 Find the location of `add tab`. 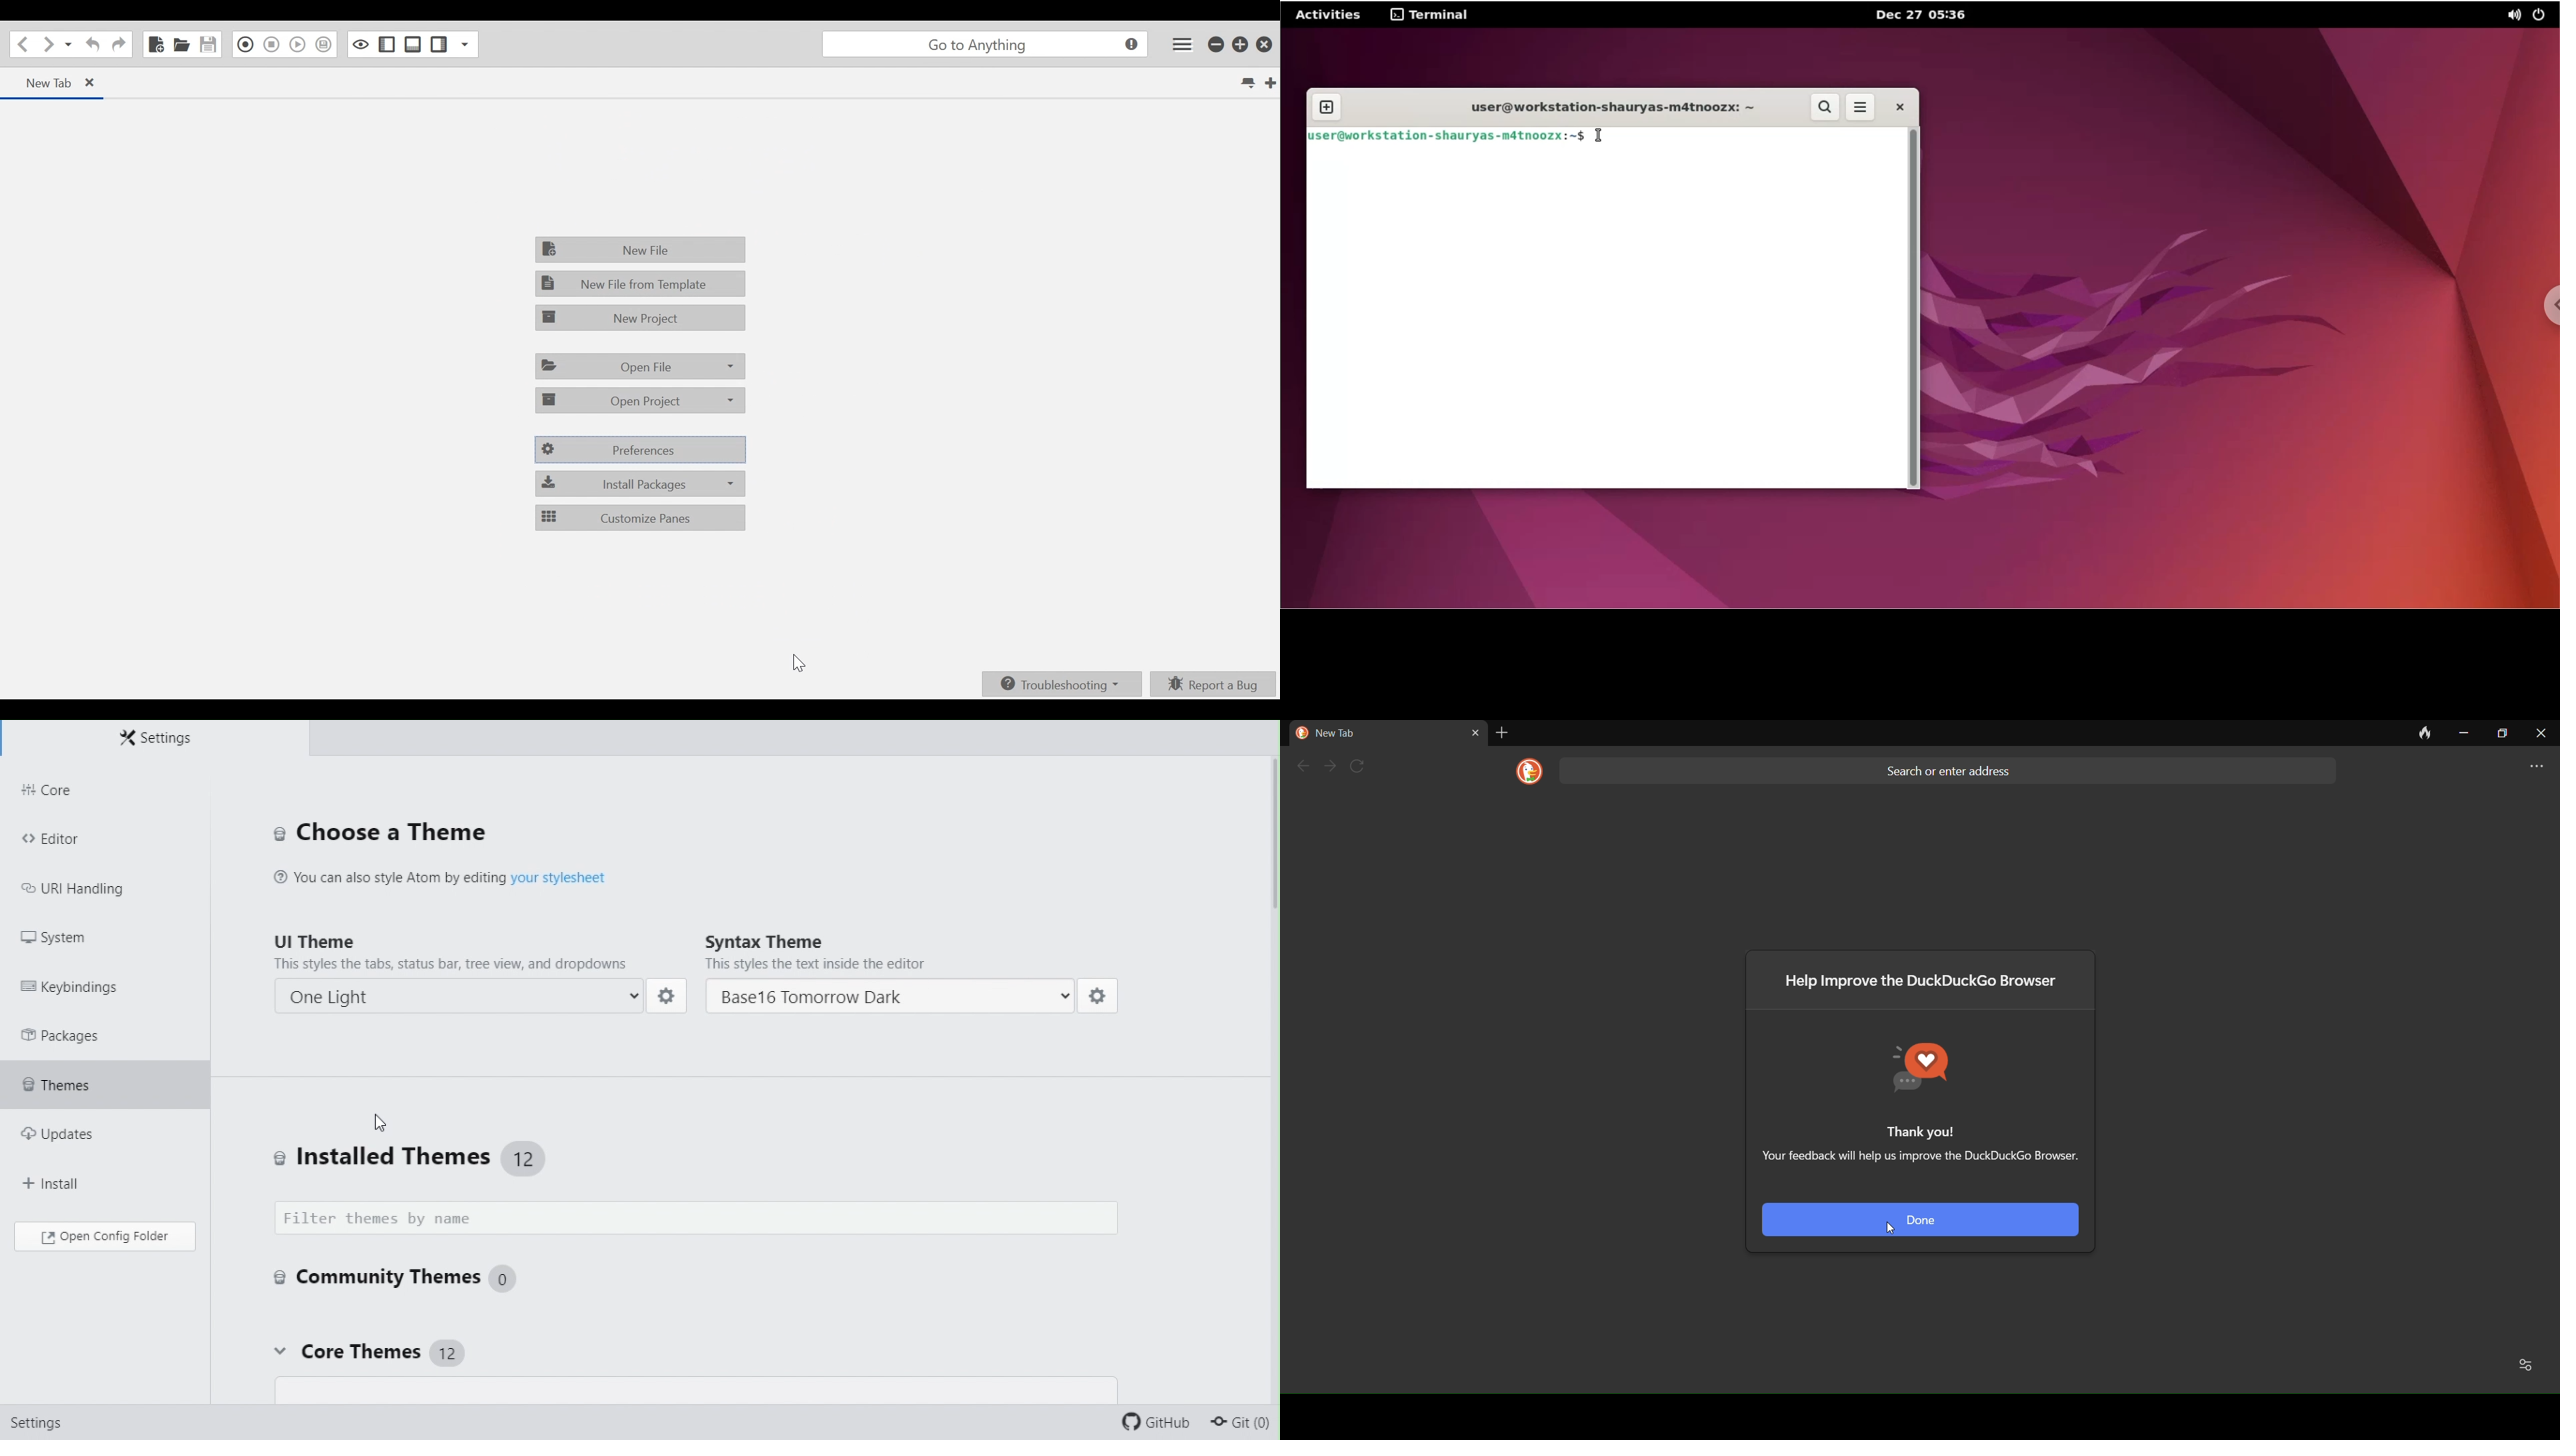

add tab is located at coordinates (1501, 733).